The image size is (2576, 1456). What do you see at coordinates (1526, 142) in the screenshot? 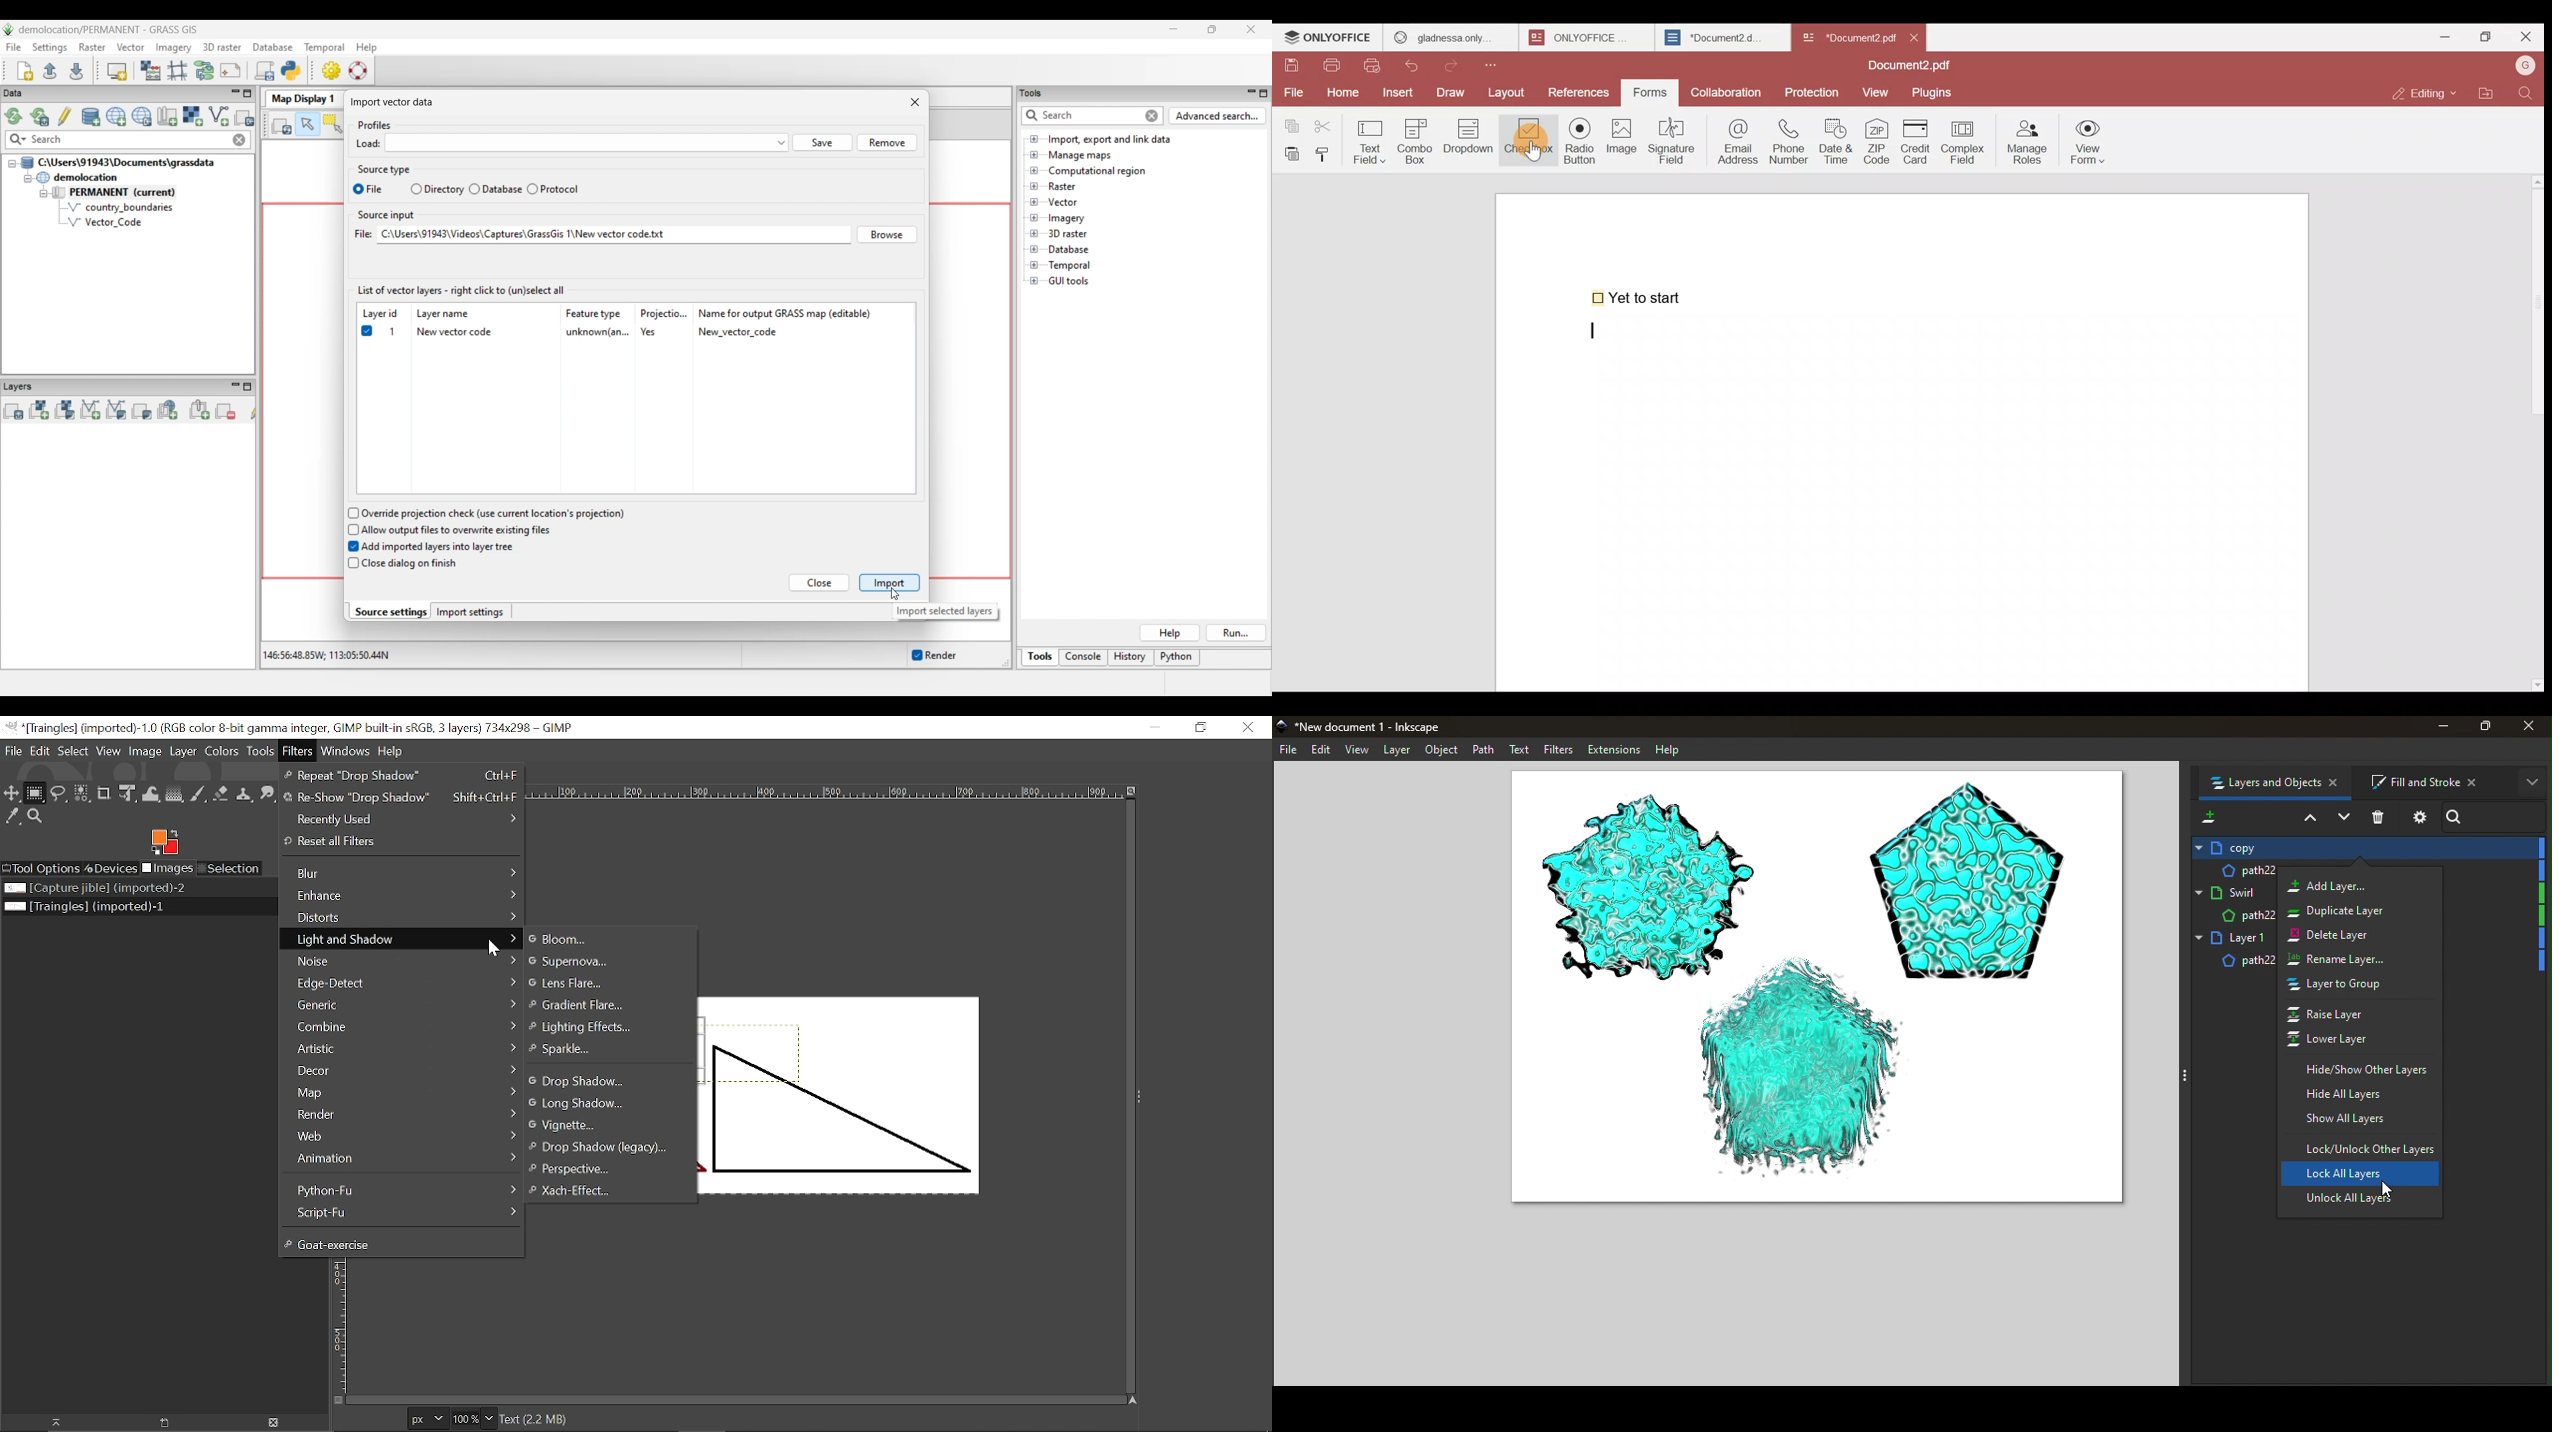
I see `Checkbox` at bounding box center [1526, 142].